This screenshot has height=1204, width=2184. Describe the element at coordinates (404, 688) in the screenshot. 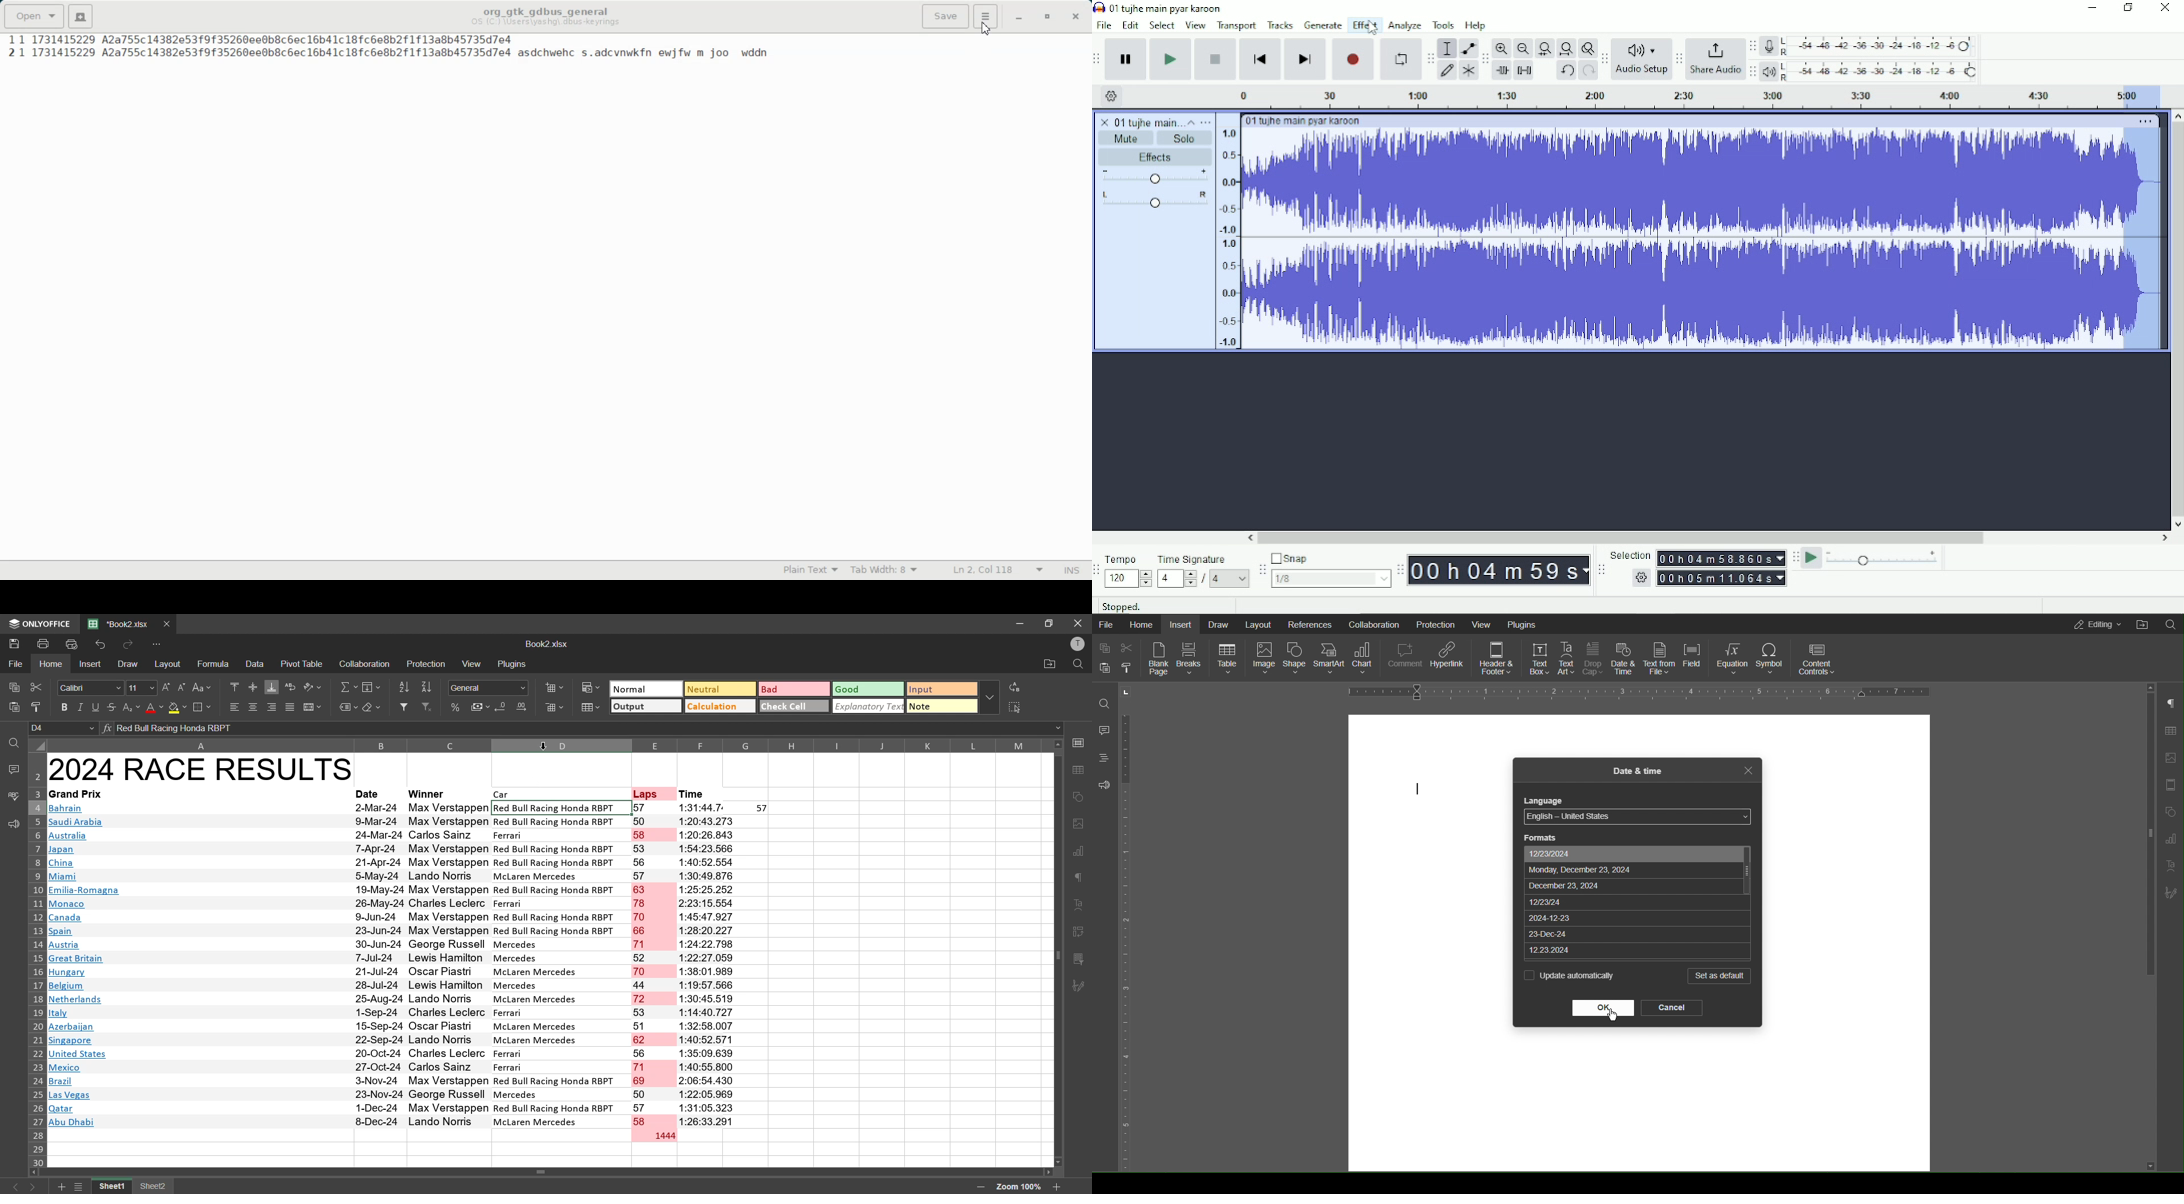

I see `sort ascending` at that location.